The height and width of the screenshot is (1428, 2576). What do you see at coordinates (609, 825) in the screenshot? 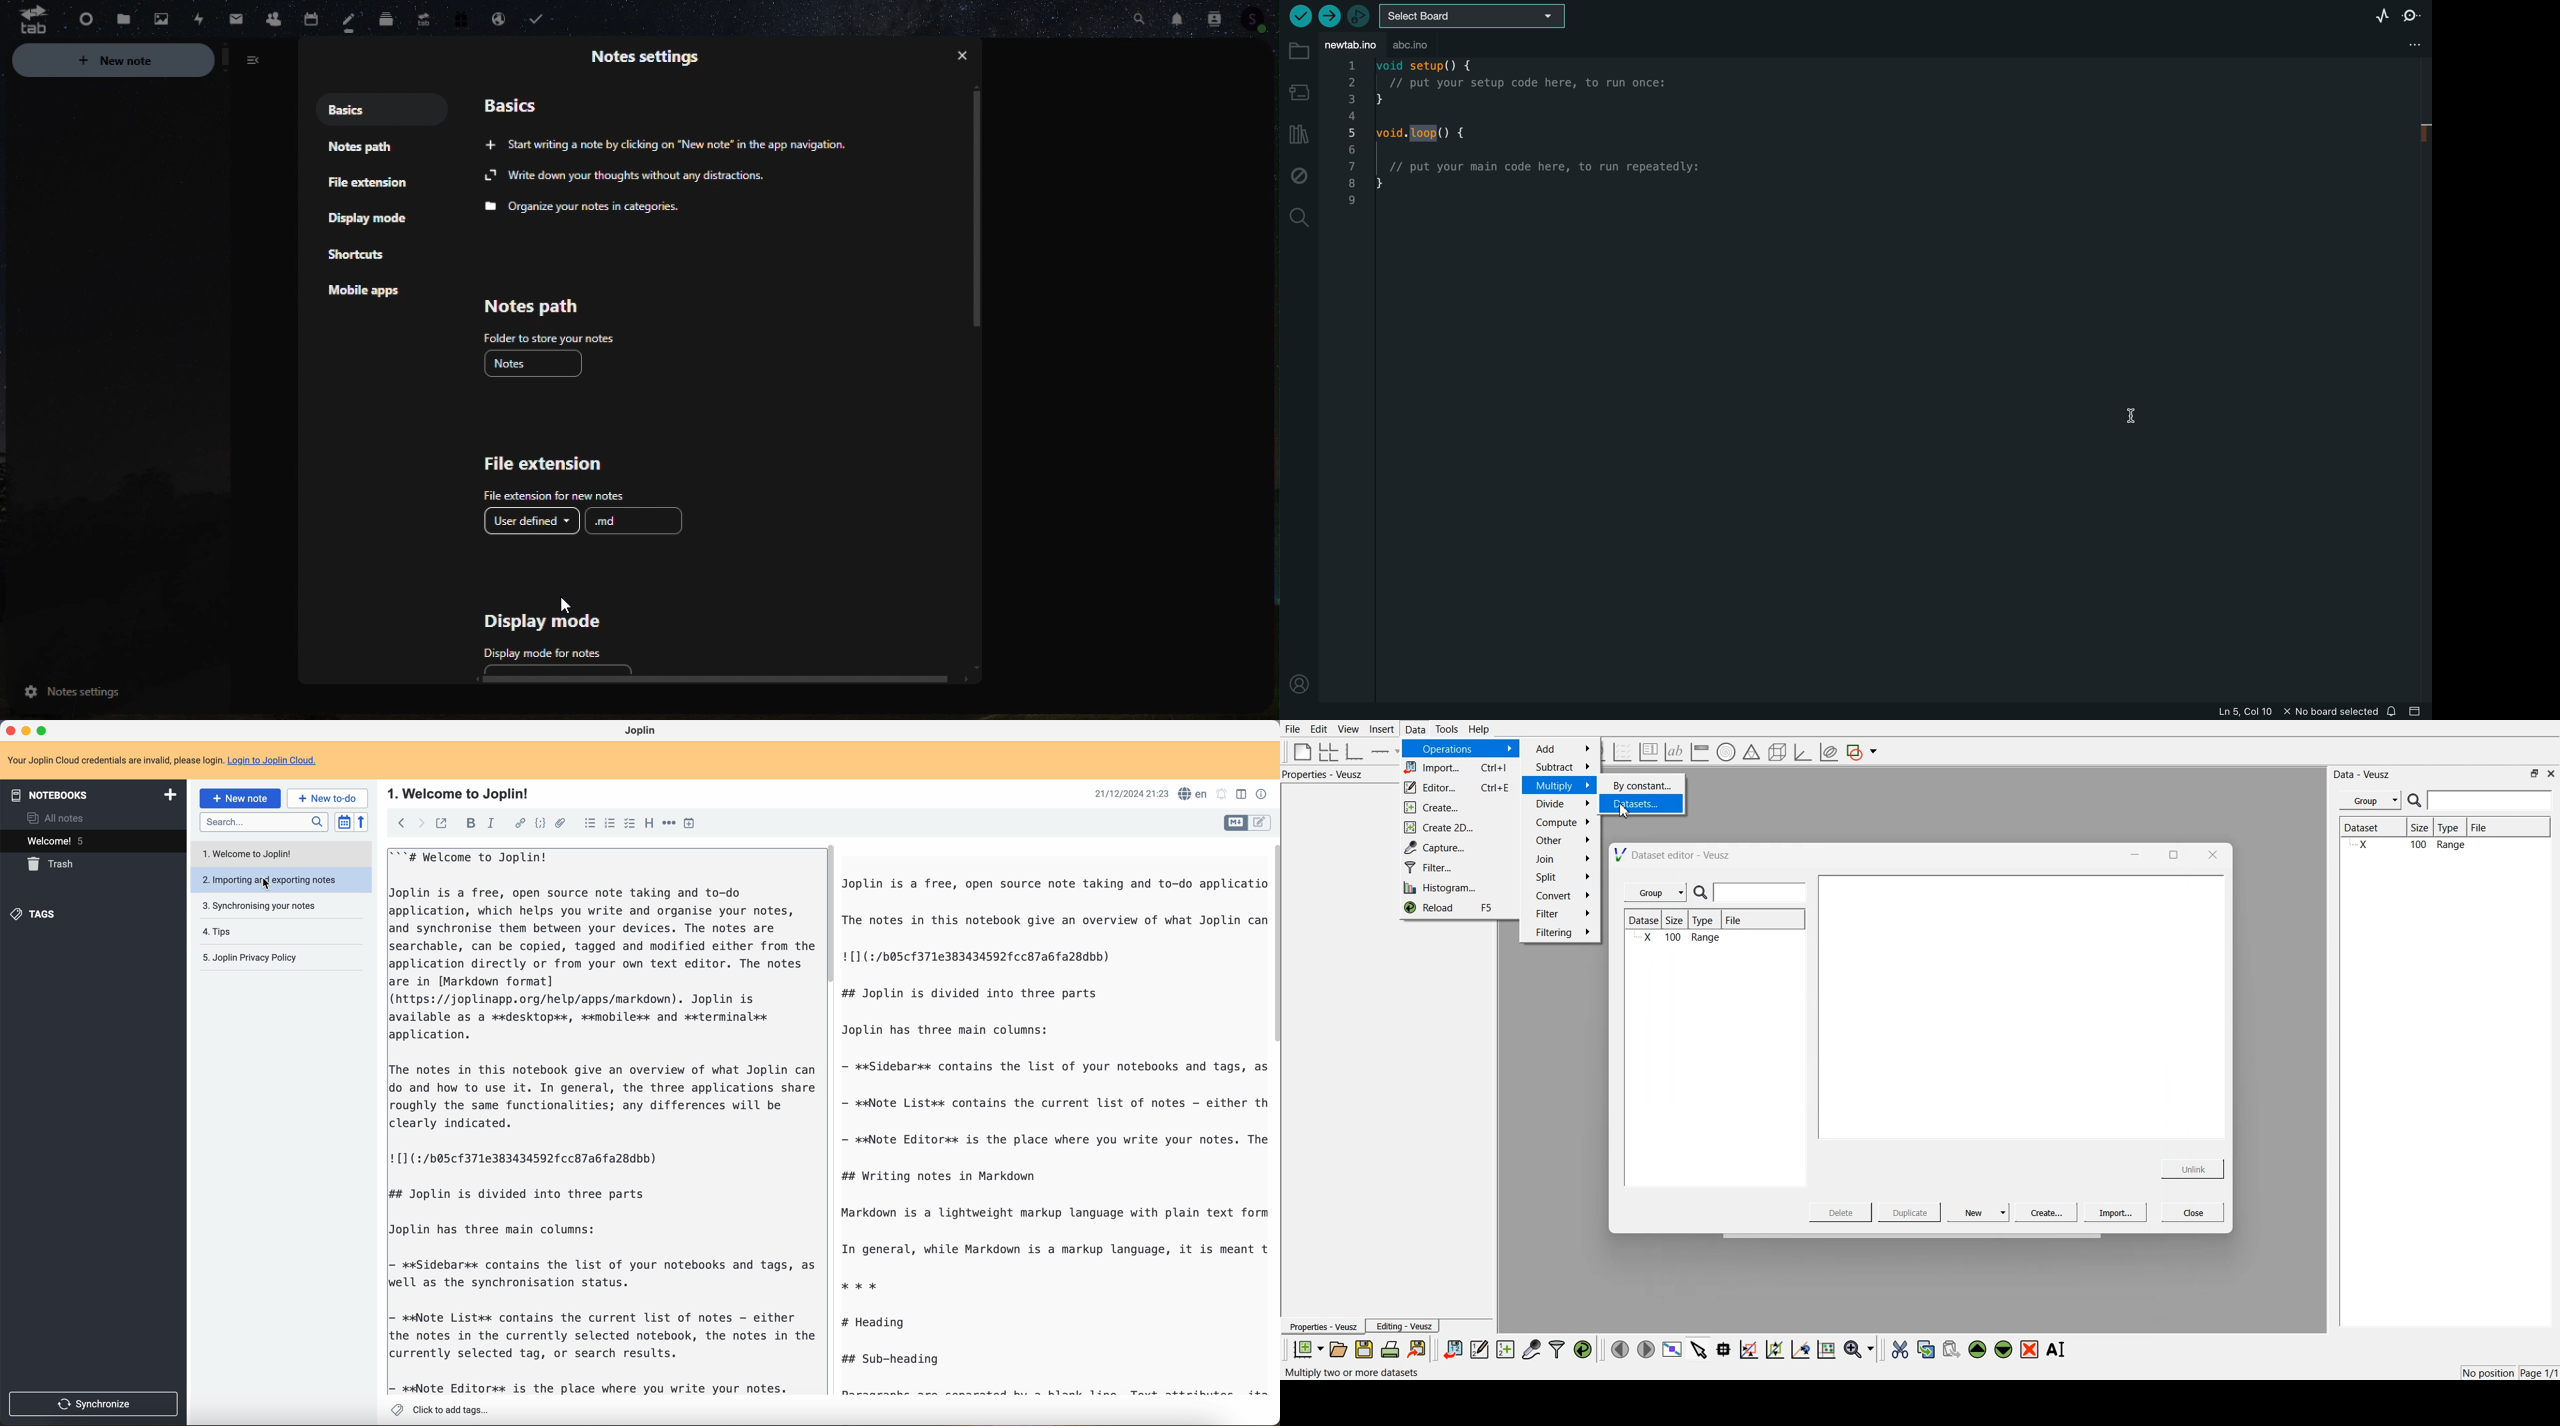
I see `numbered list` at bounding box center [609, 825].